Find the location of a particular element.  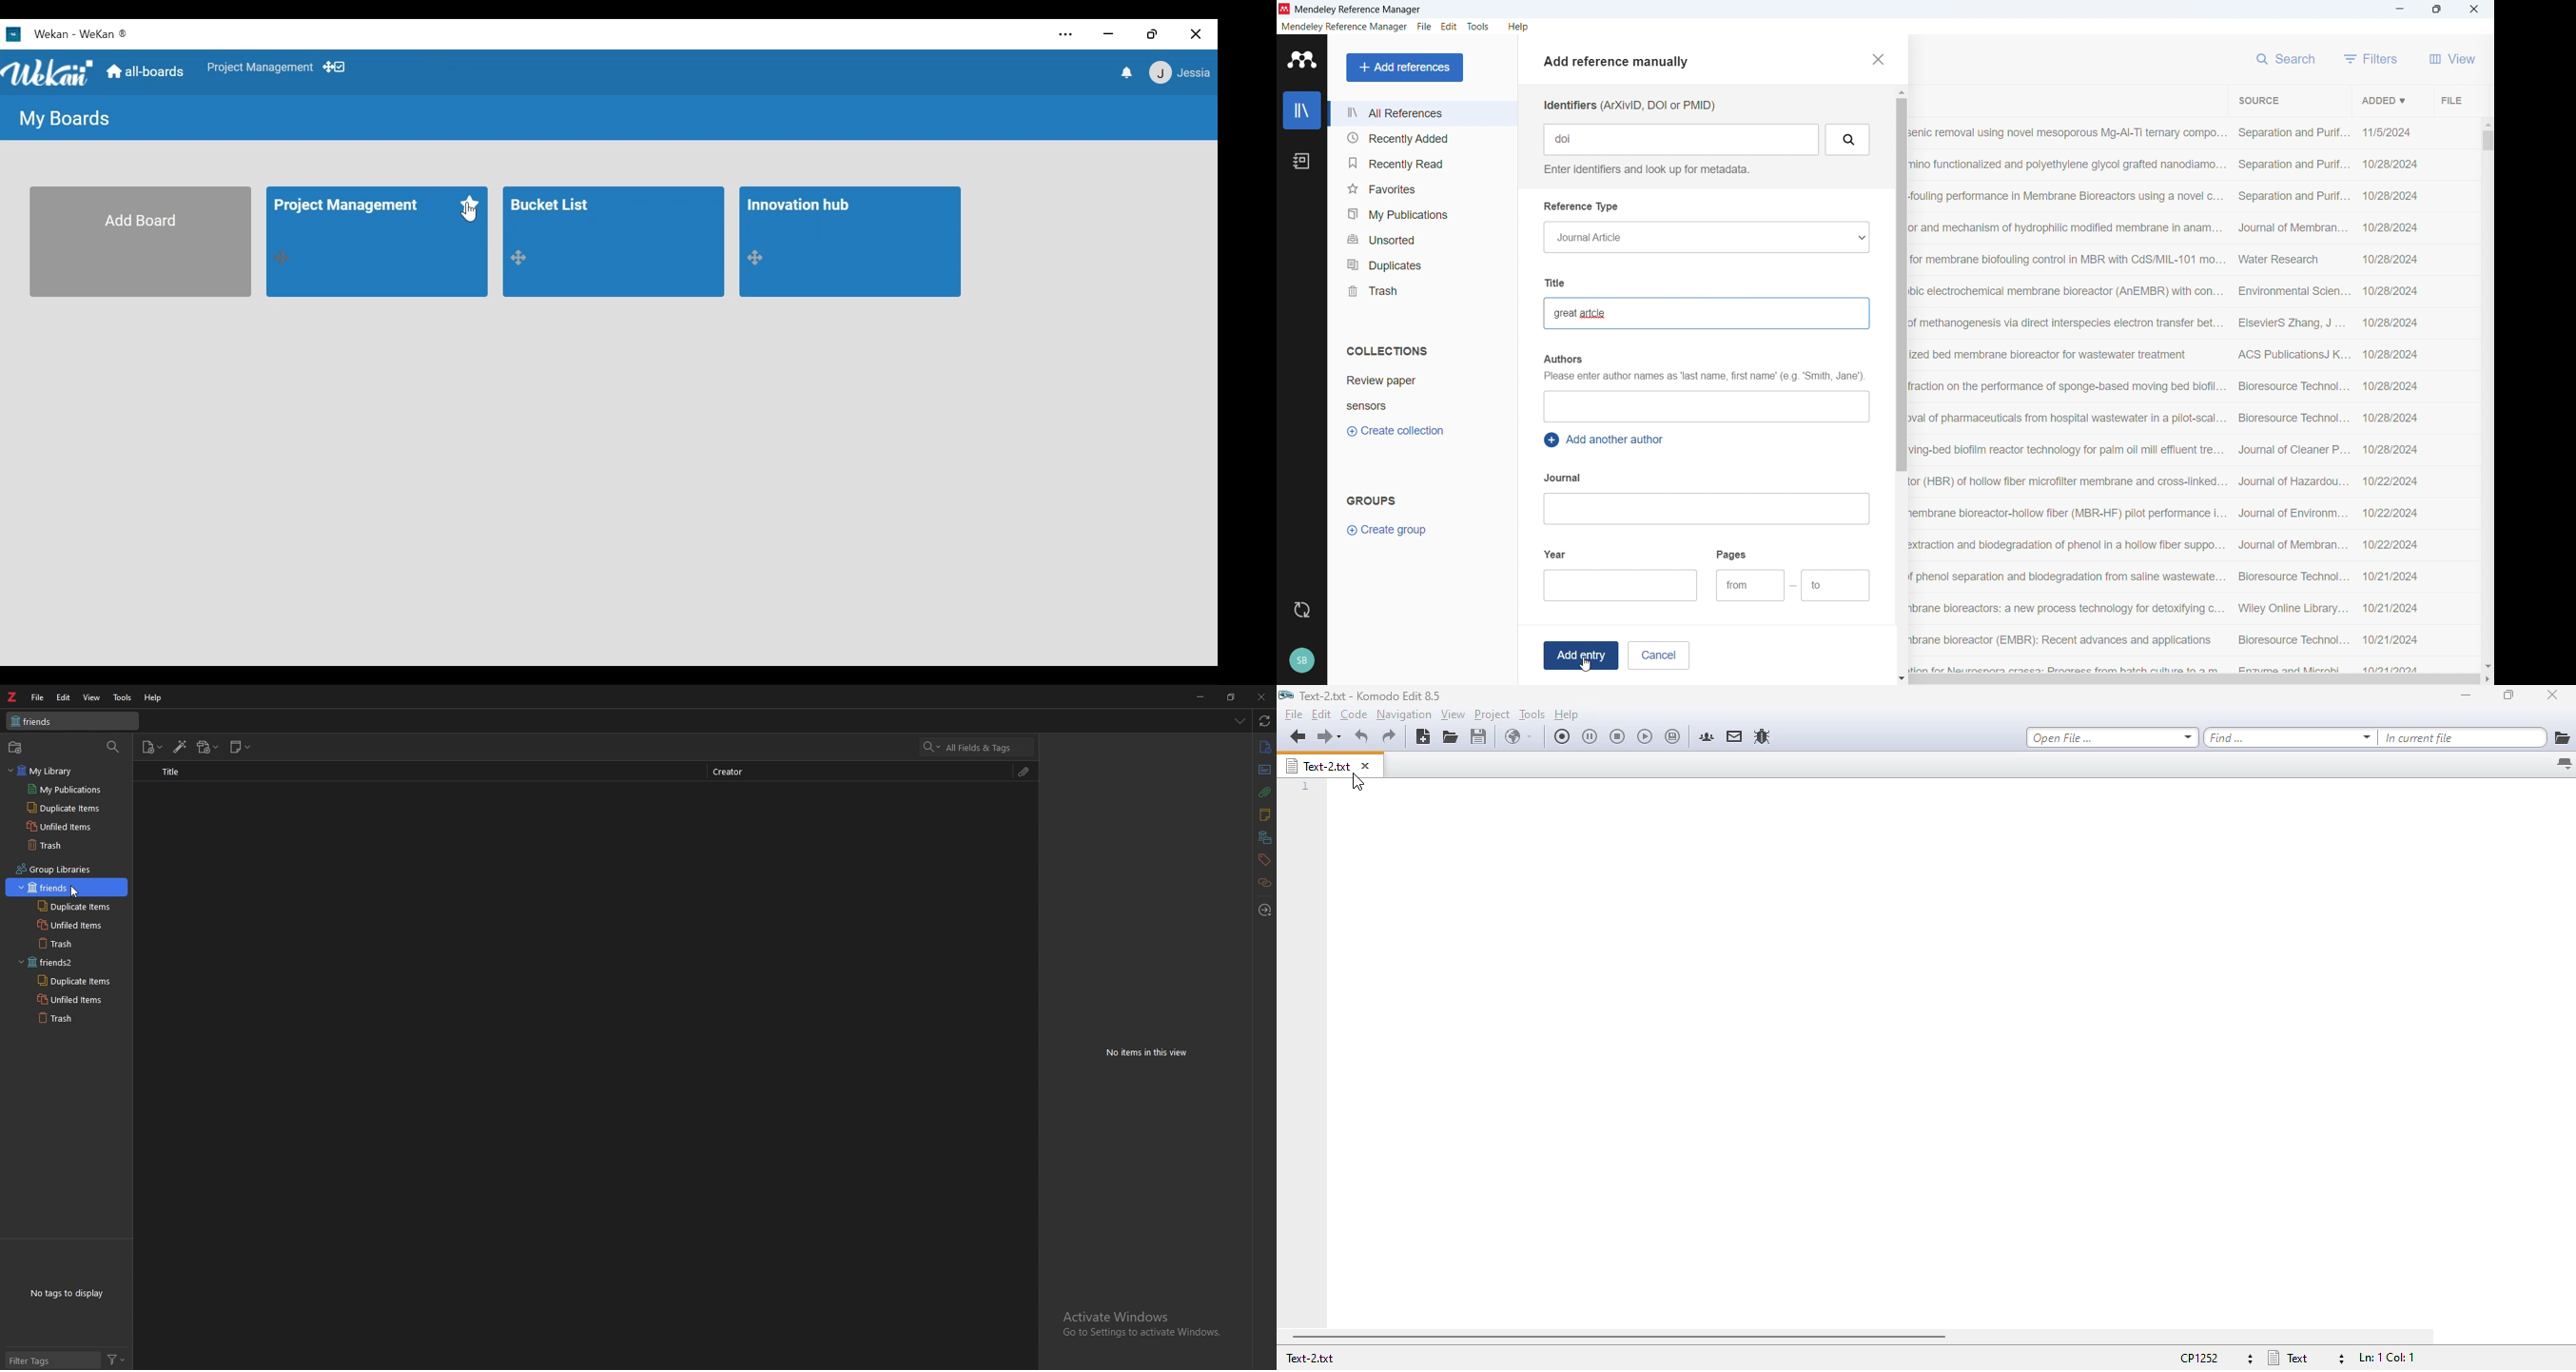

help is located at coordinates (154, 697).